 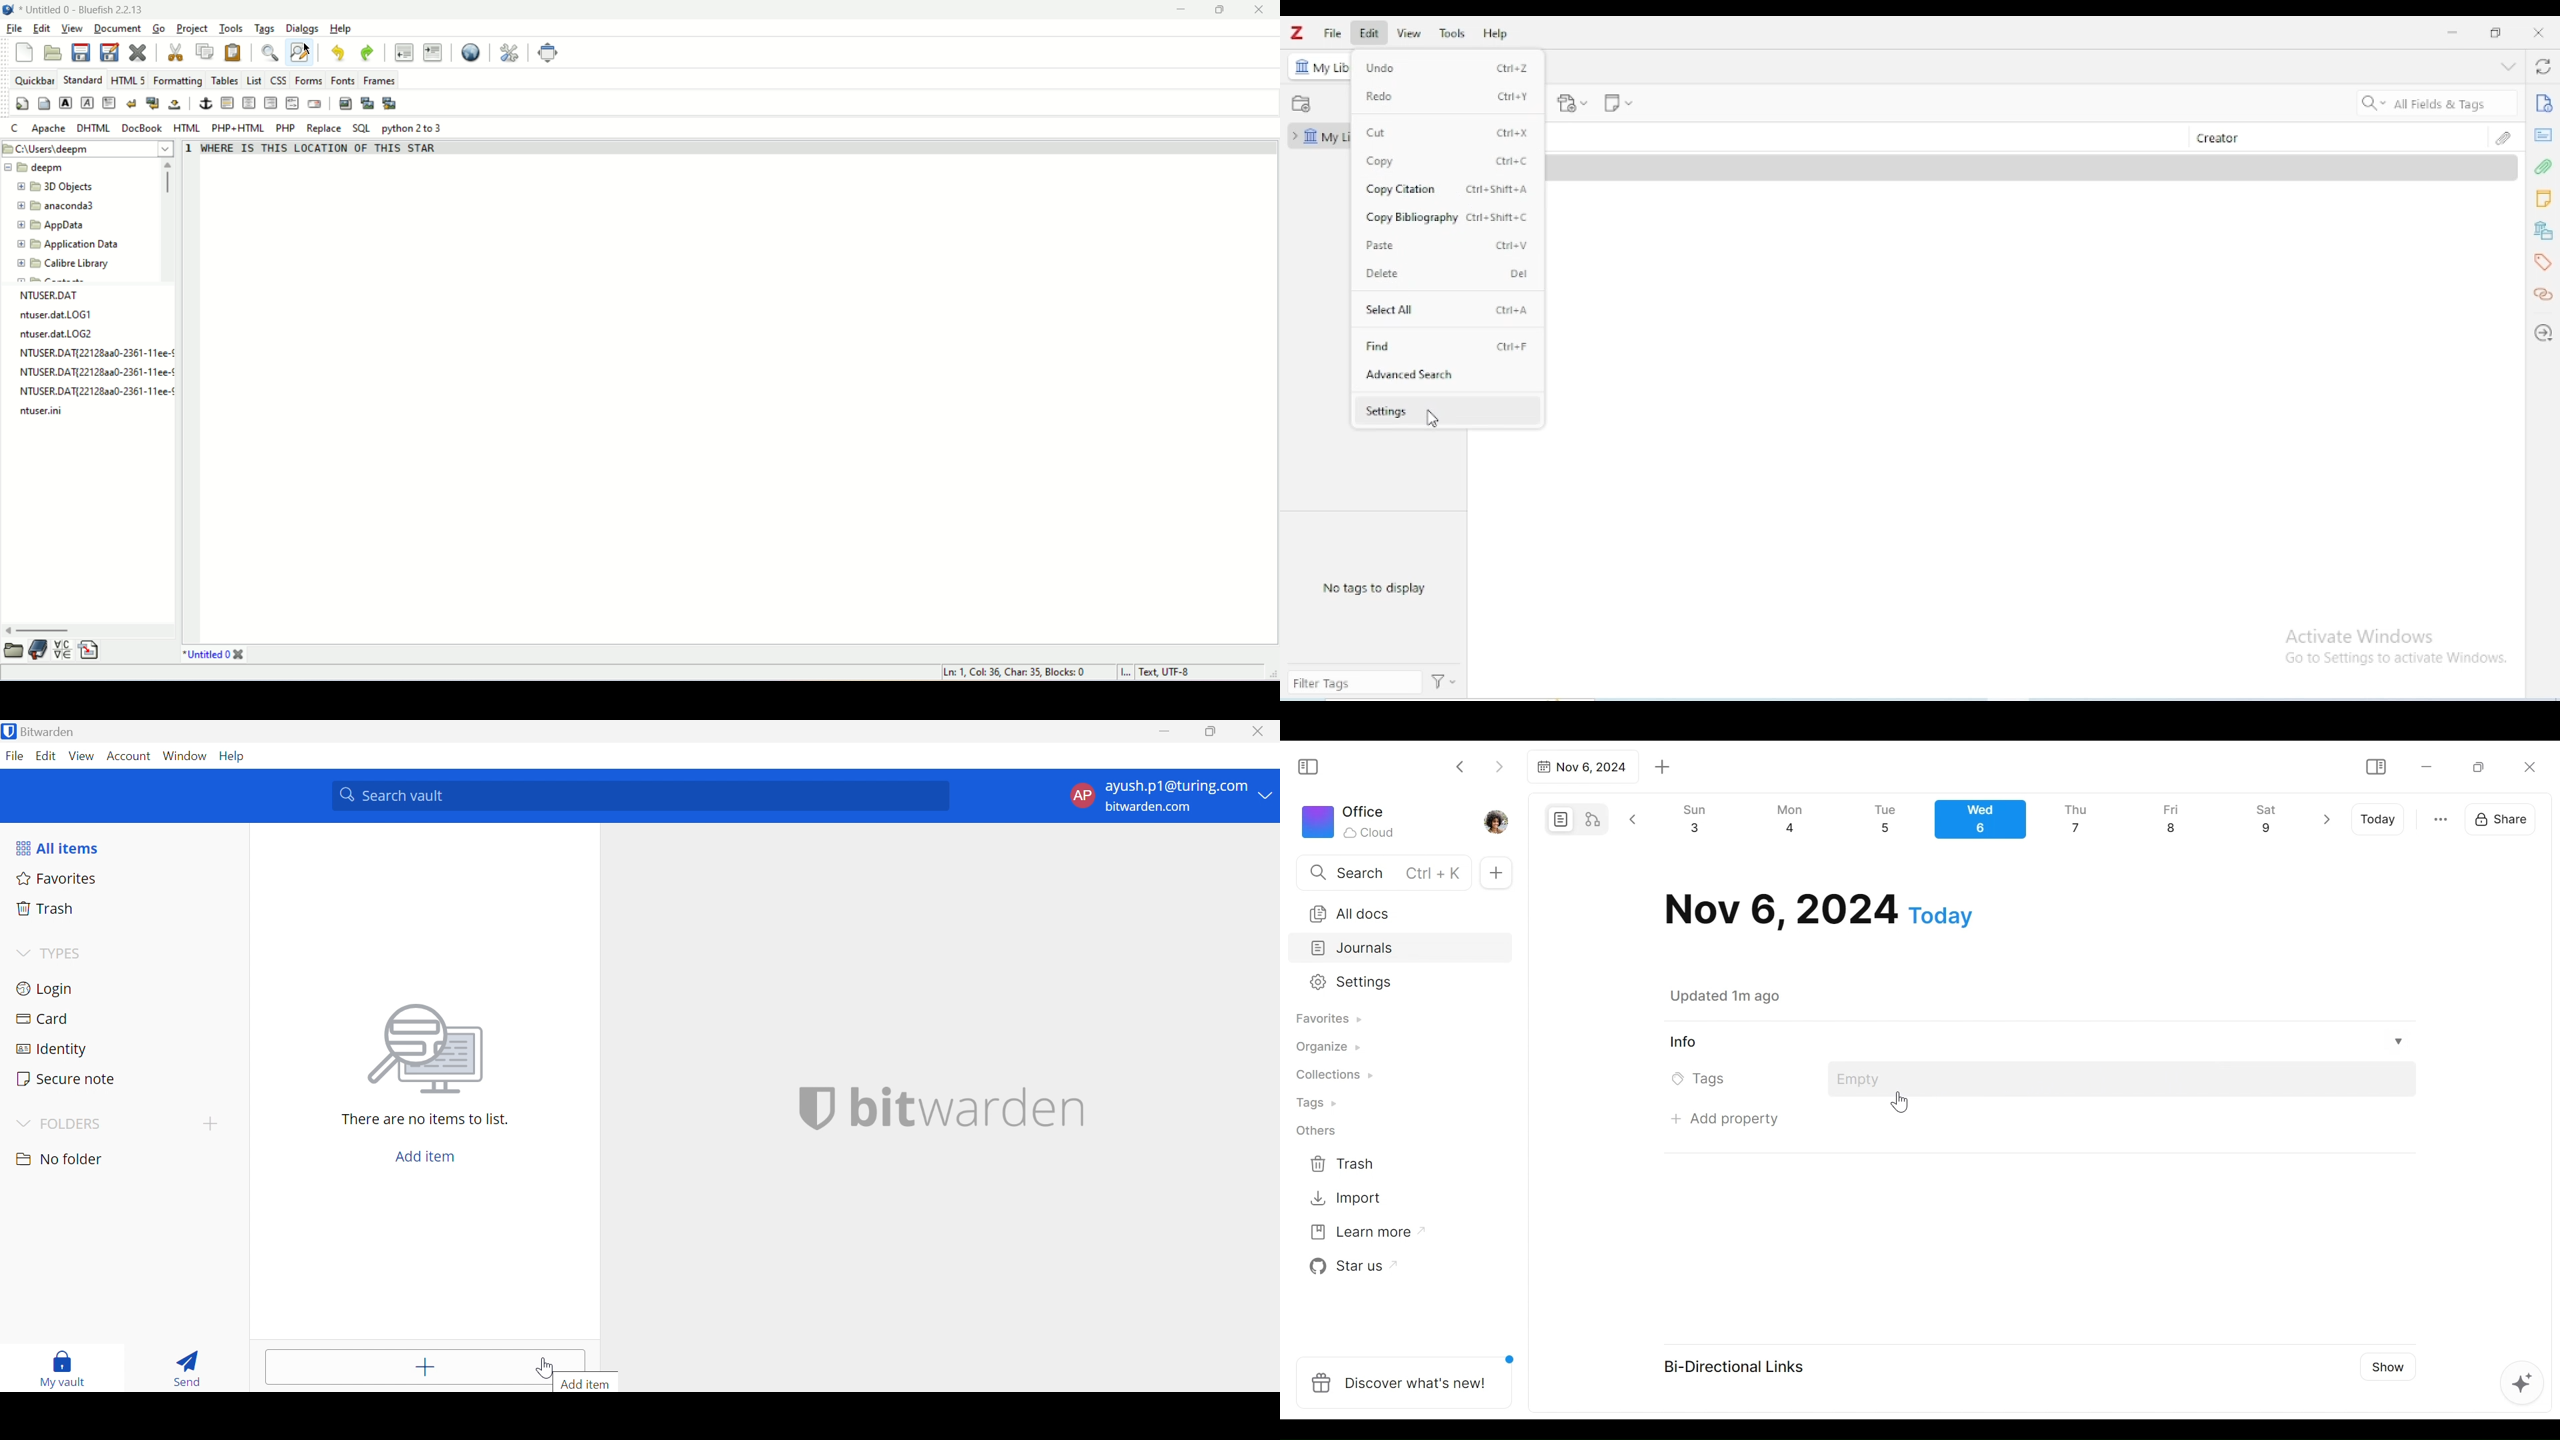 I want to click on There are no items to list, so click(x=424, y=1119).